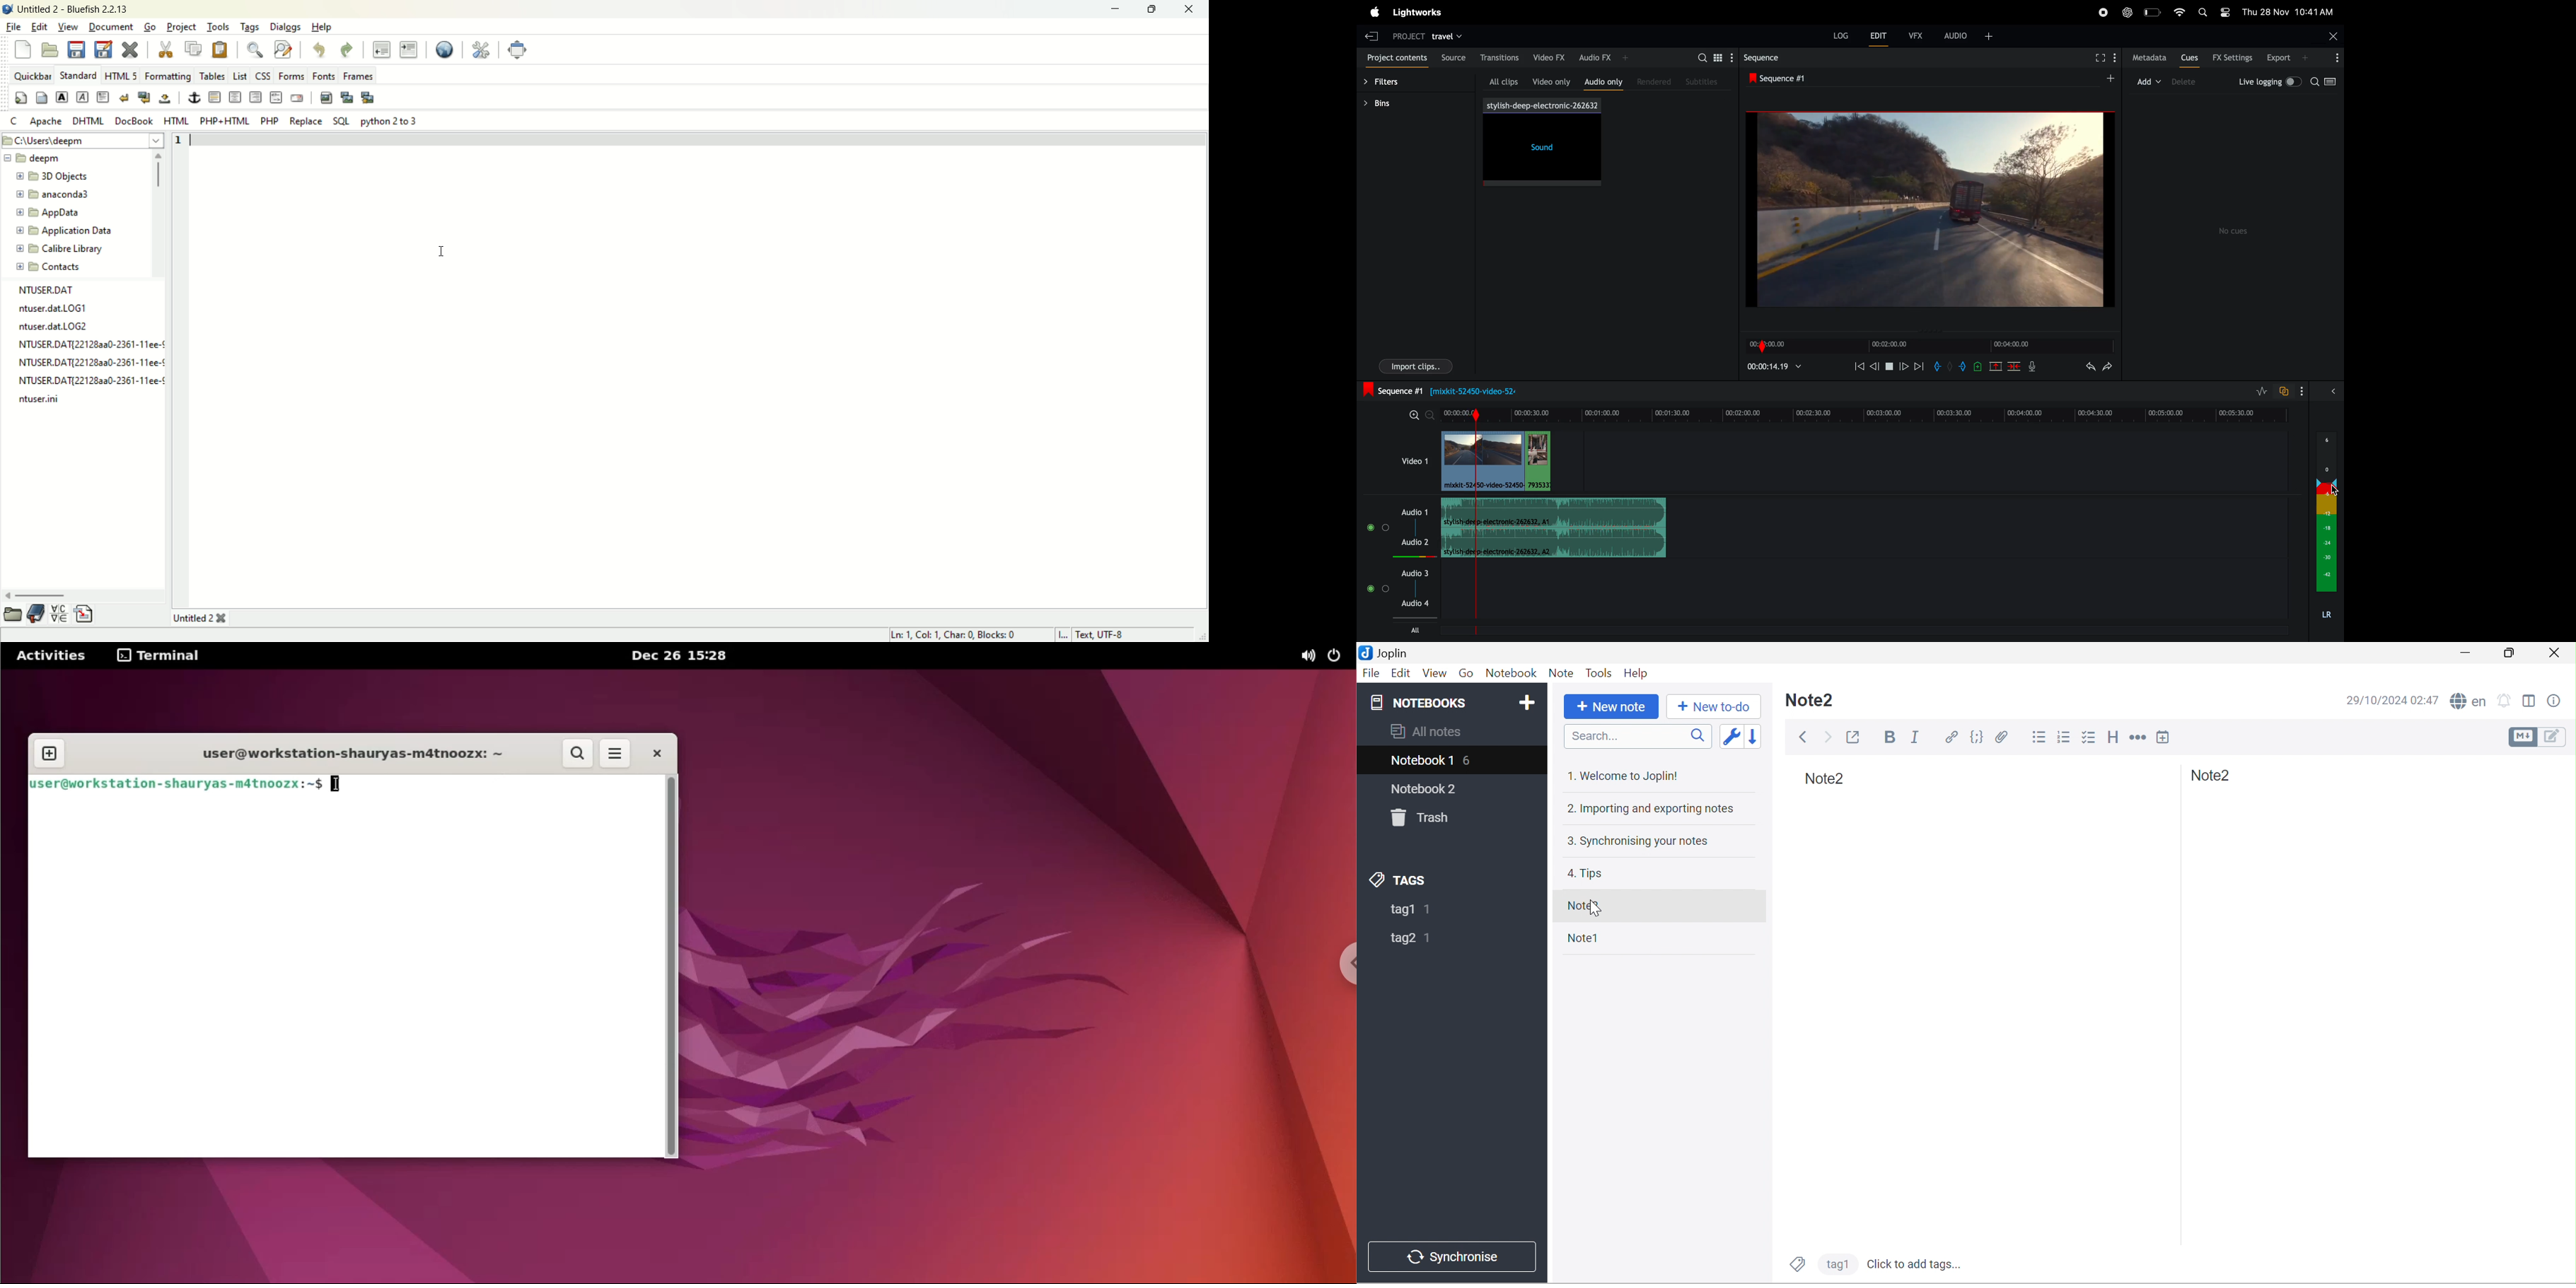 The width and height of the screenshot is (2576, 1288). I want to click on sound, so click(1540, 151).